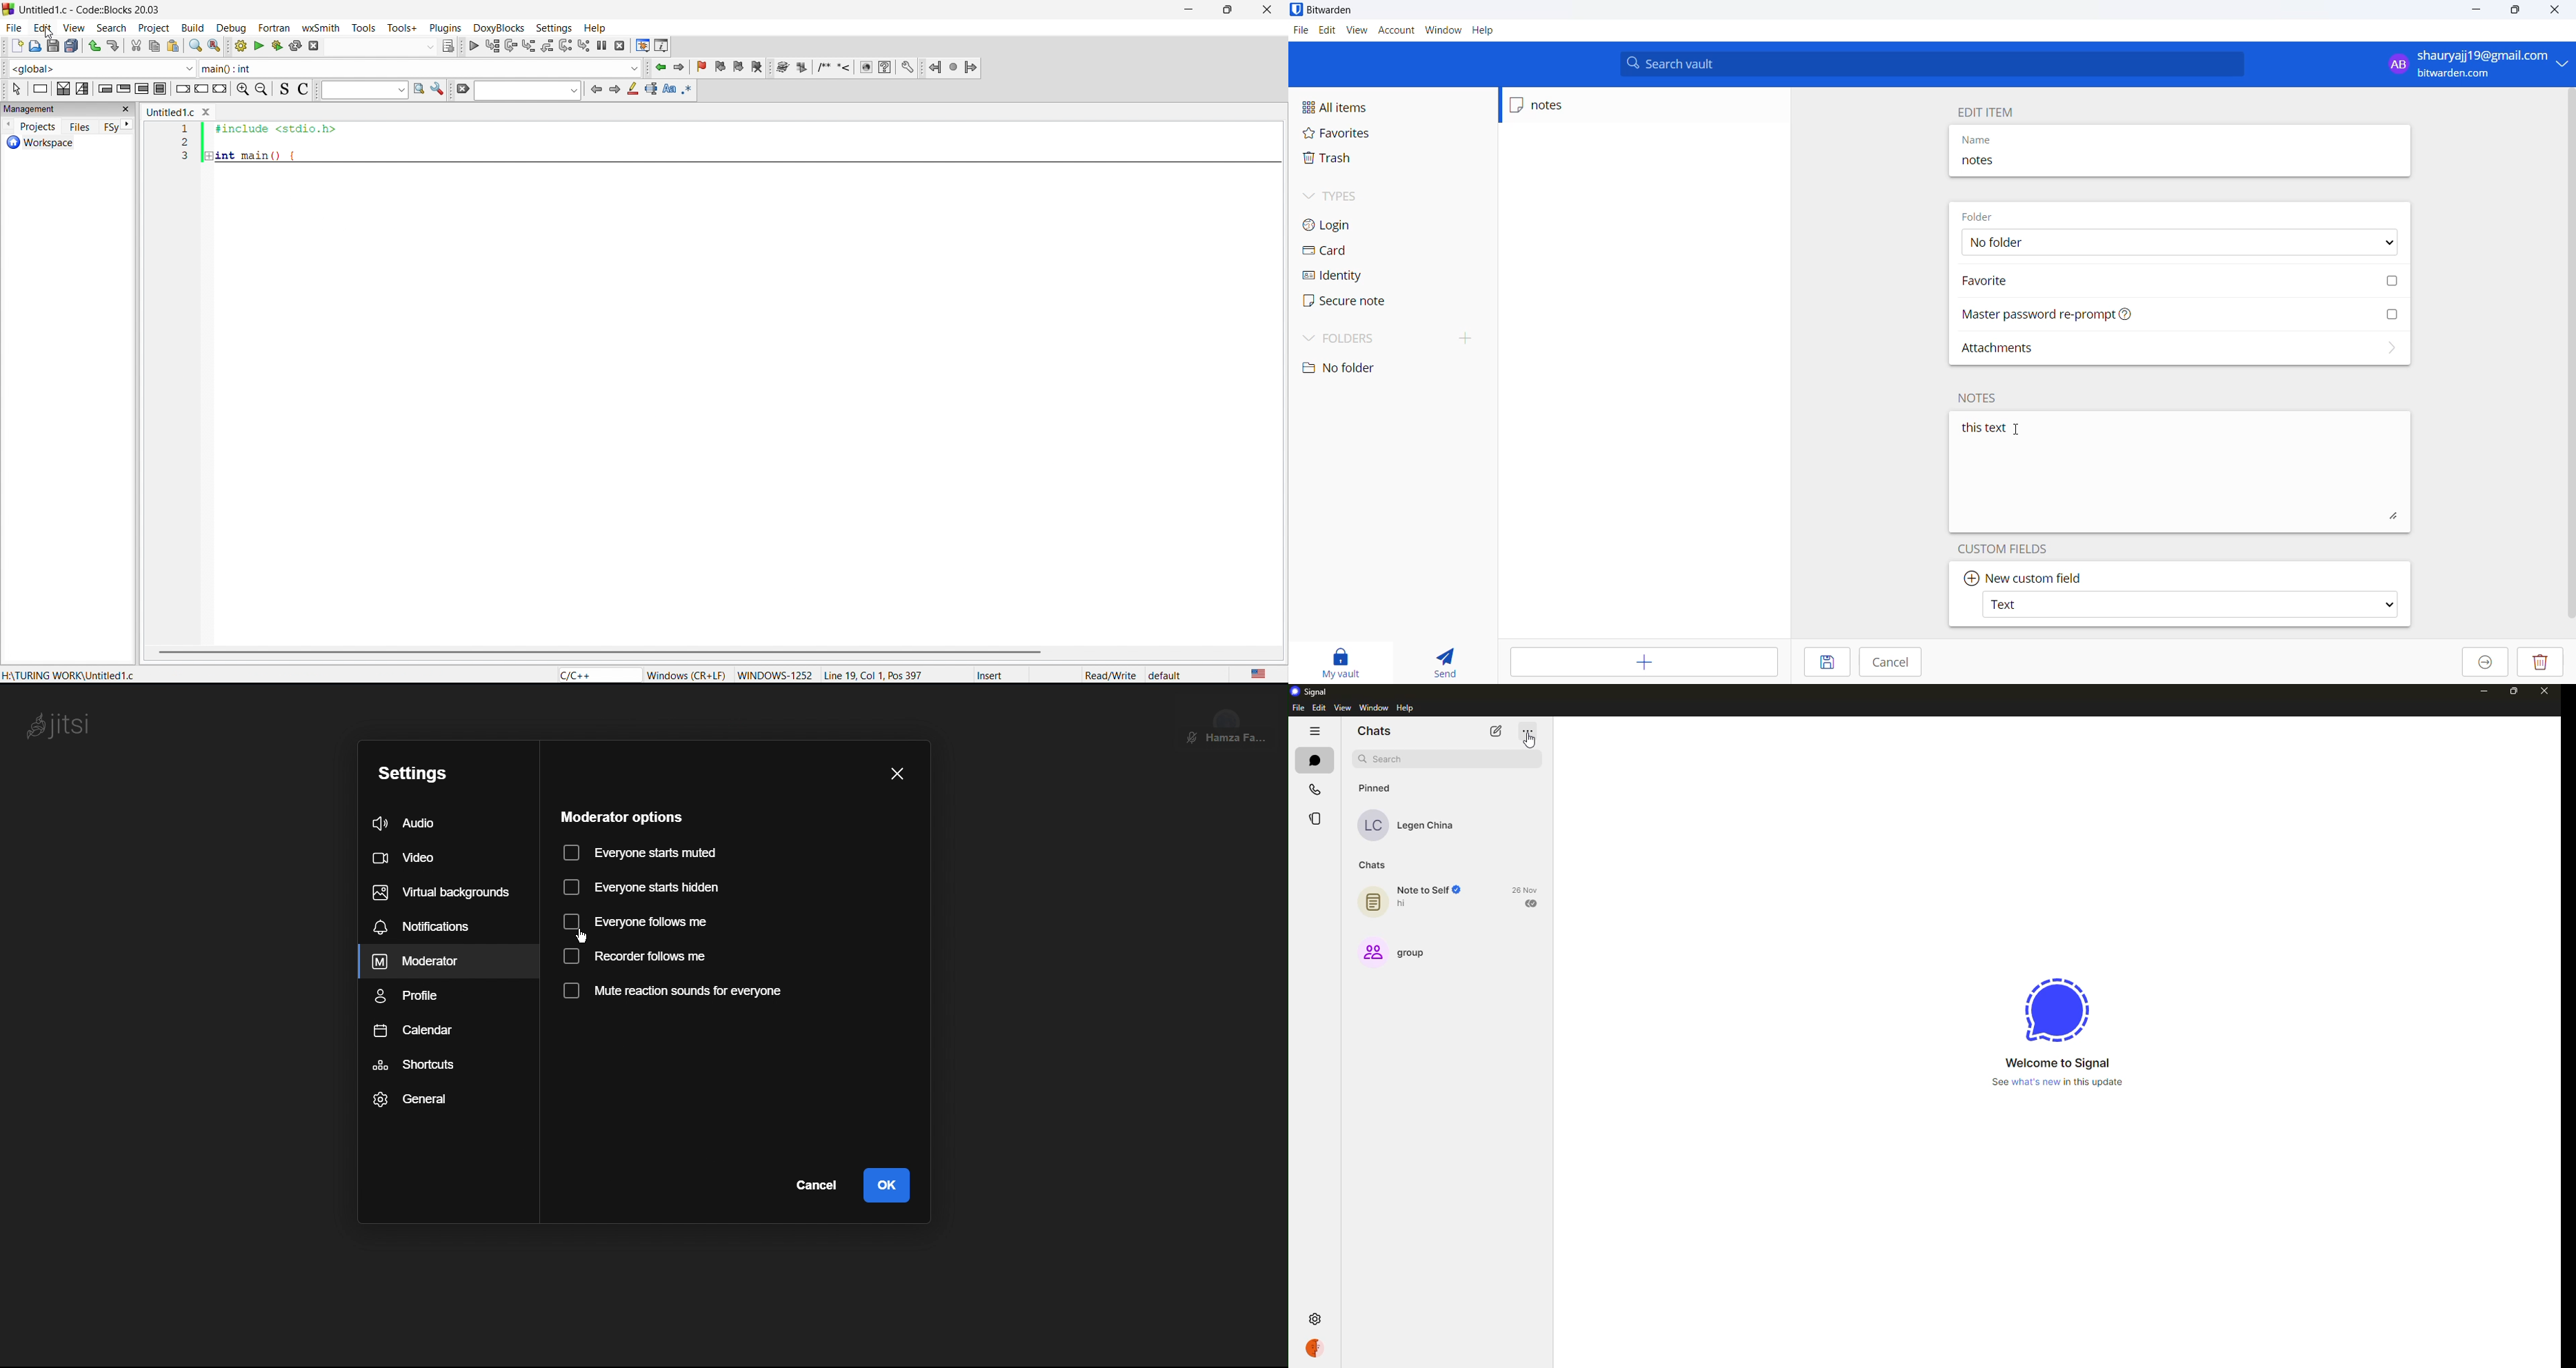 Image resolution: width=2576 pixels, height=1372 pixels. I want to click on this text, so click(2176, 473).